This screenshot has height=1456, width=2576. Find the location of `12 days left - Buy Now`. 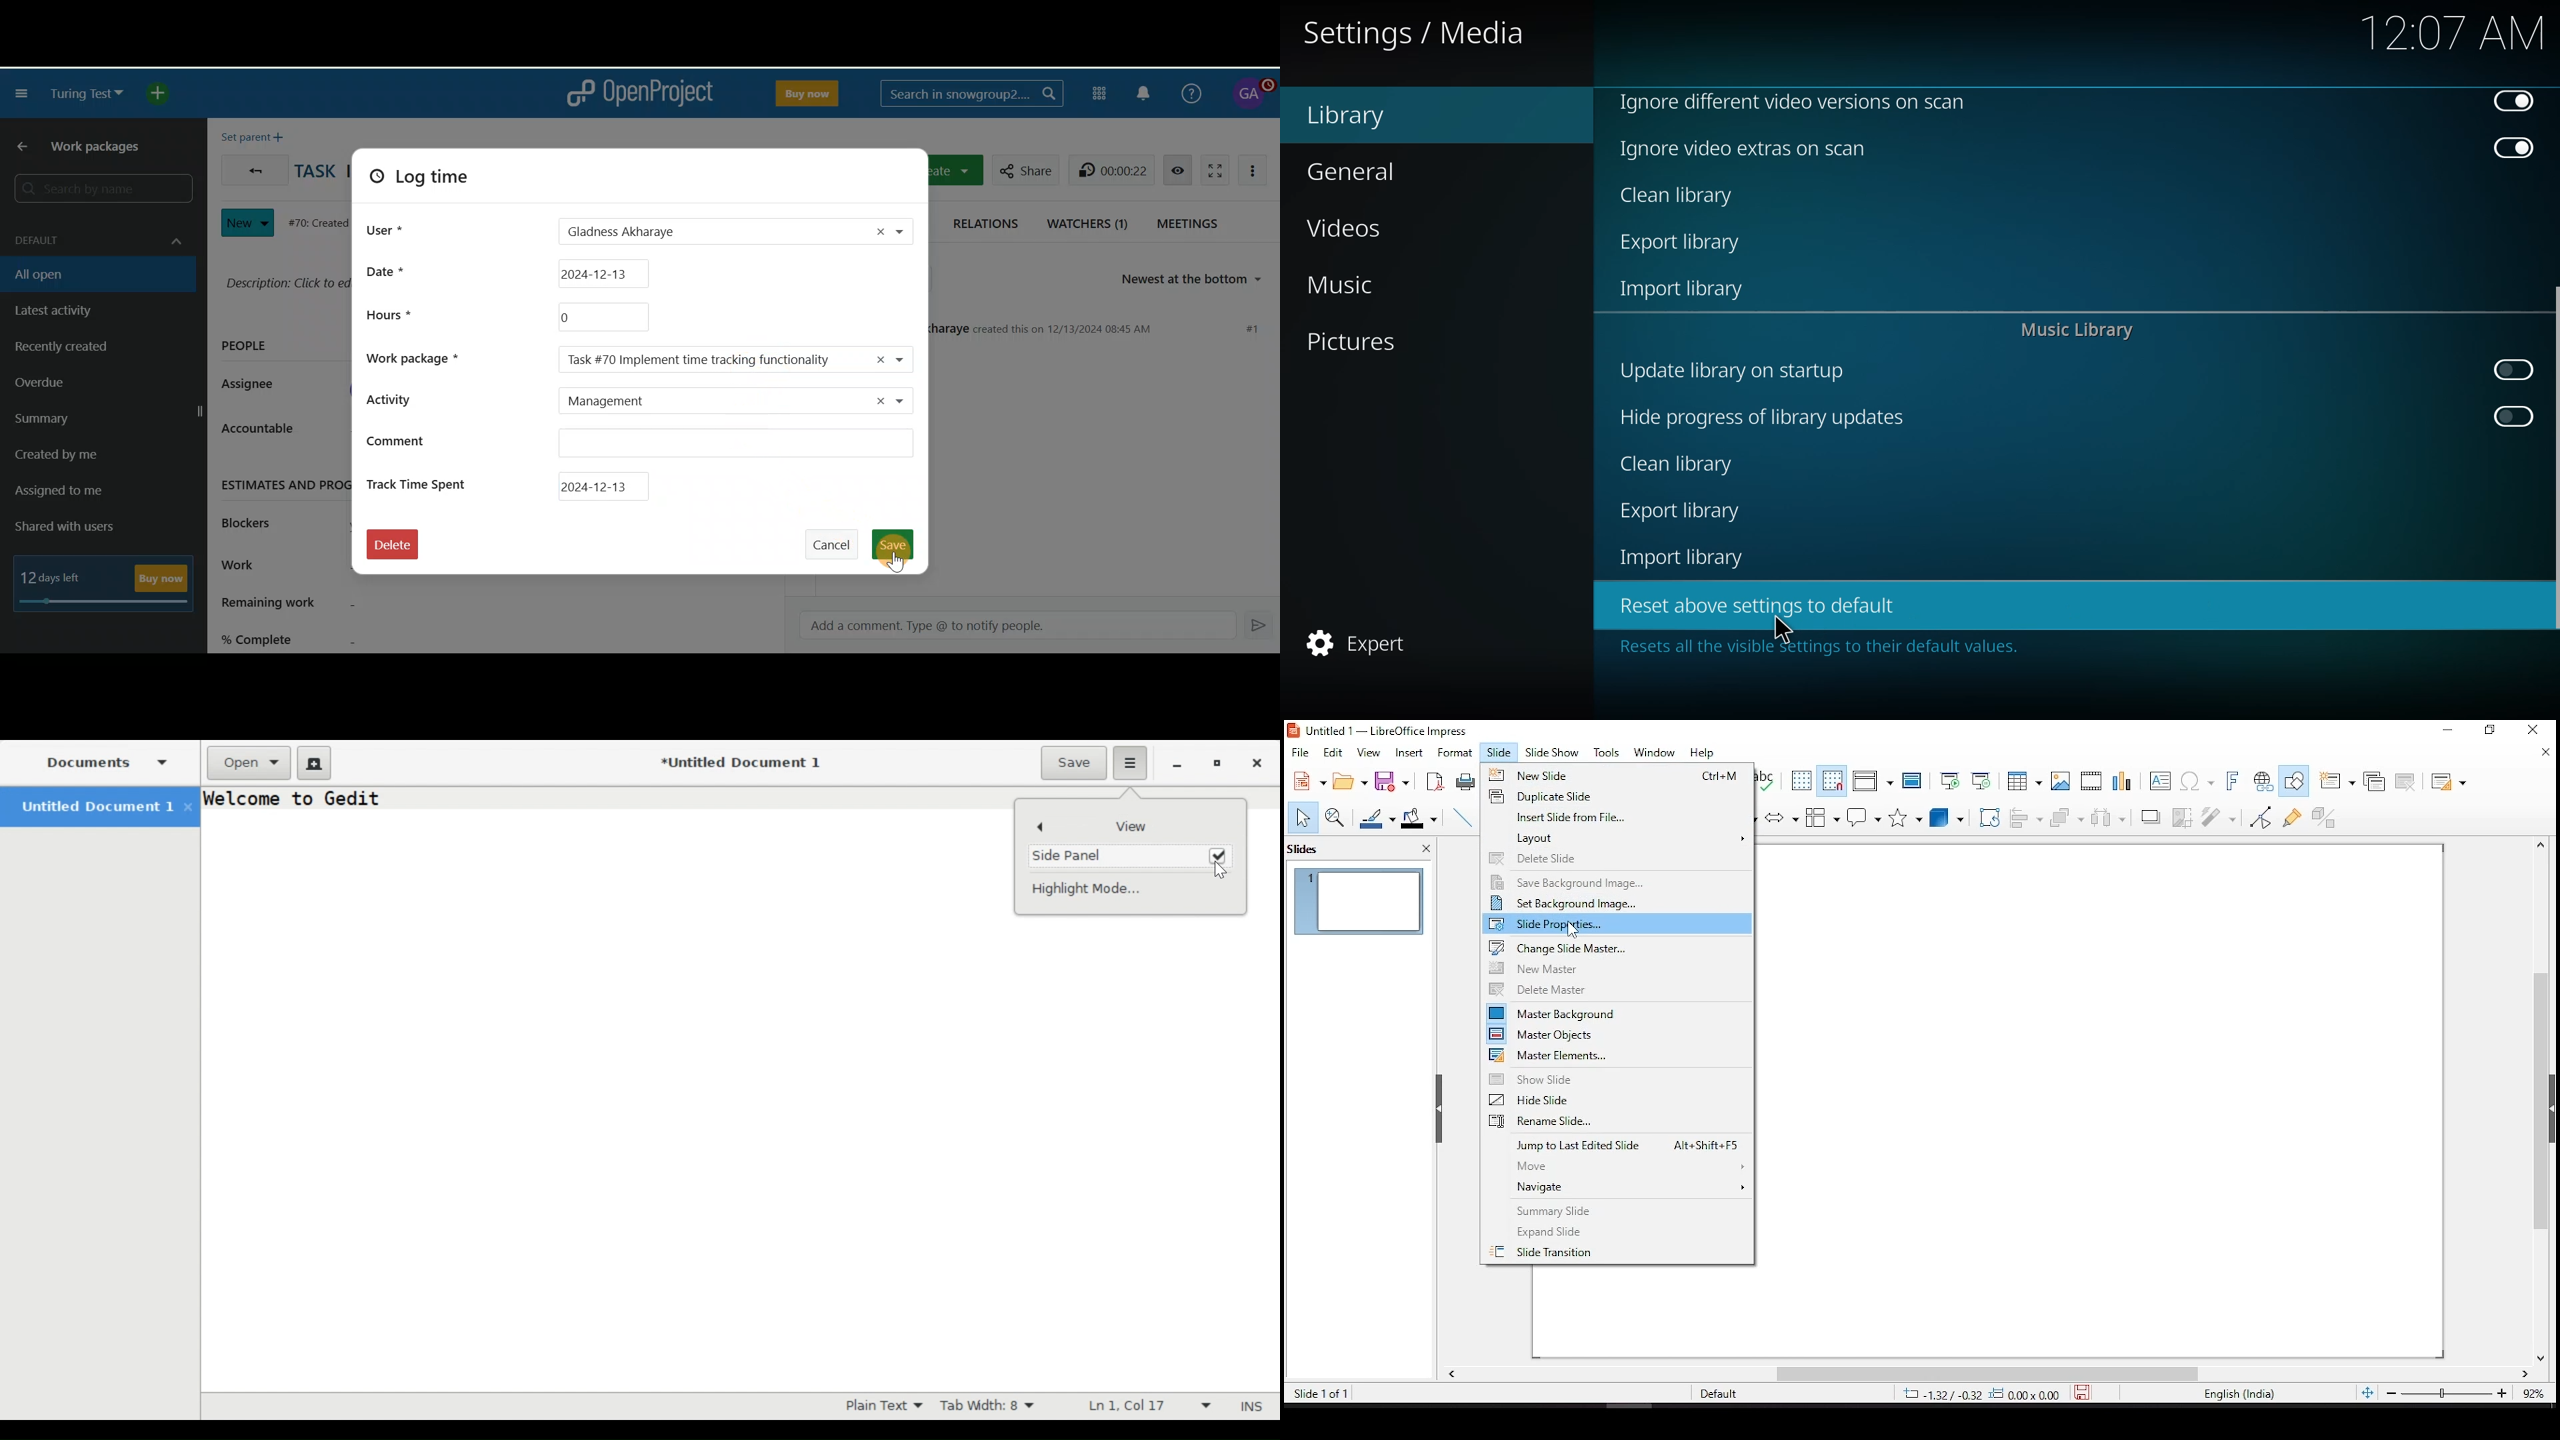

12 days left - Buy Now is located at coordinates (108, 580).